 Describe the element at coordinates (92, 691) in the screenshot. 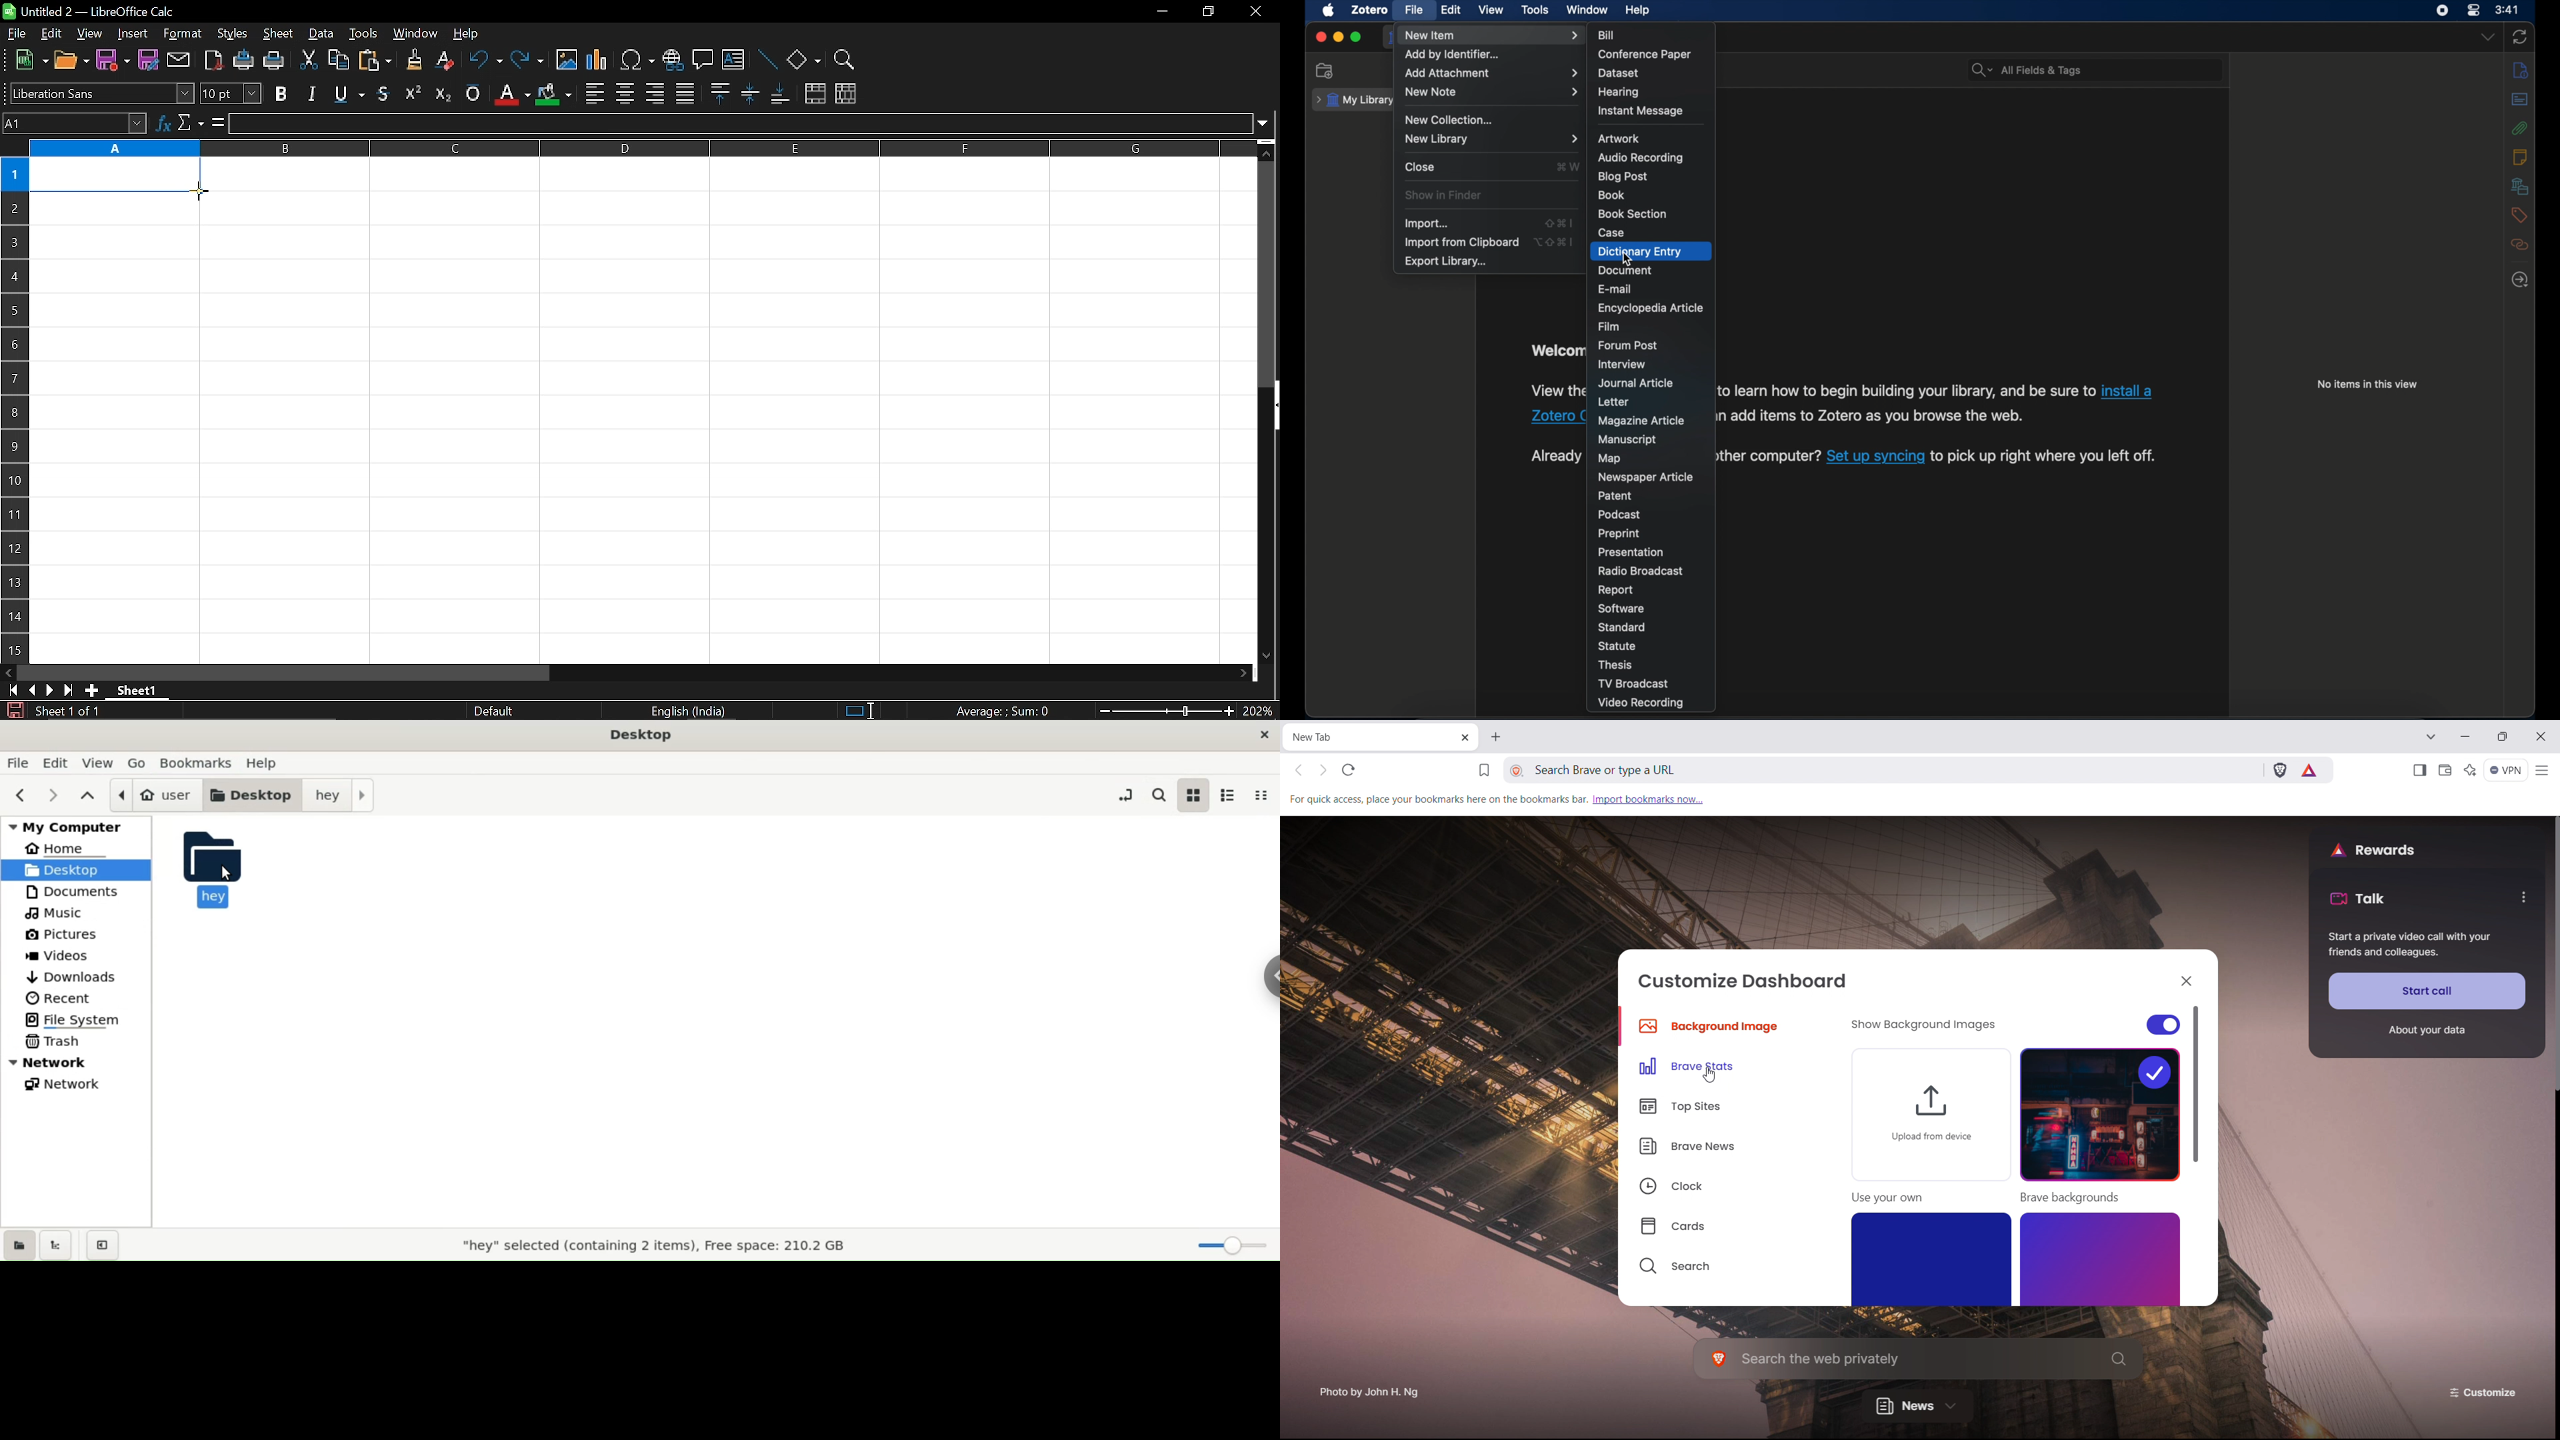

I see `add sheet` at that location.